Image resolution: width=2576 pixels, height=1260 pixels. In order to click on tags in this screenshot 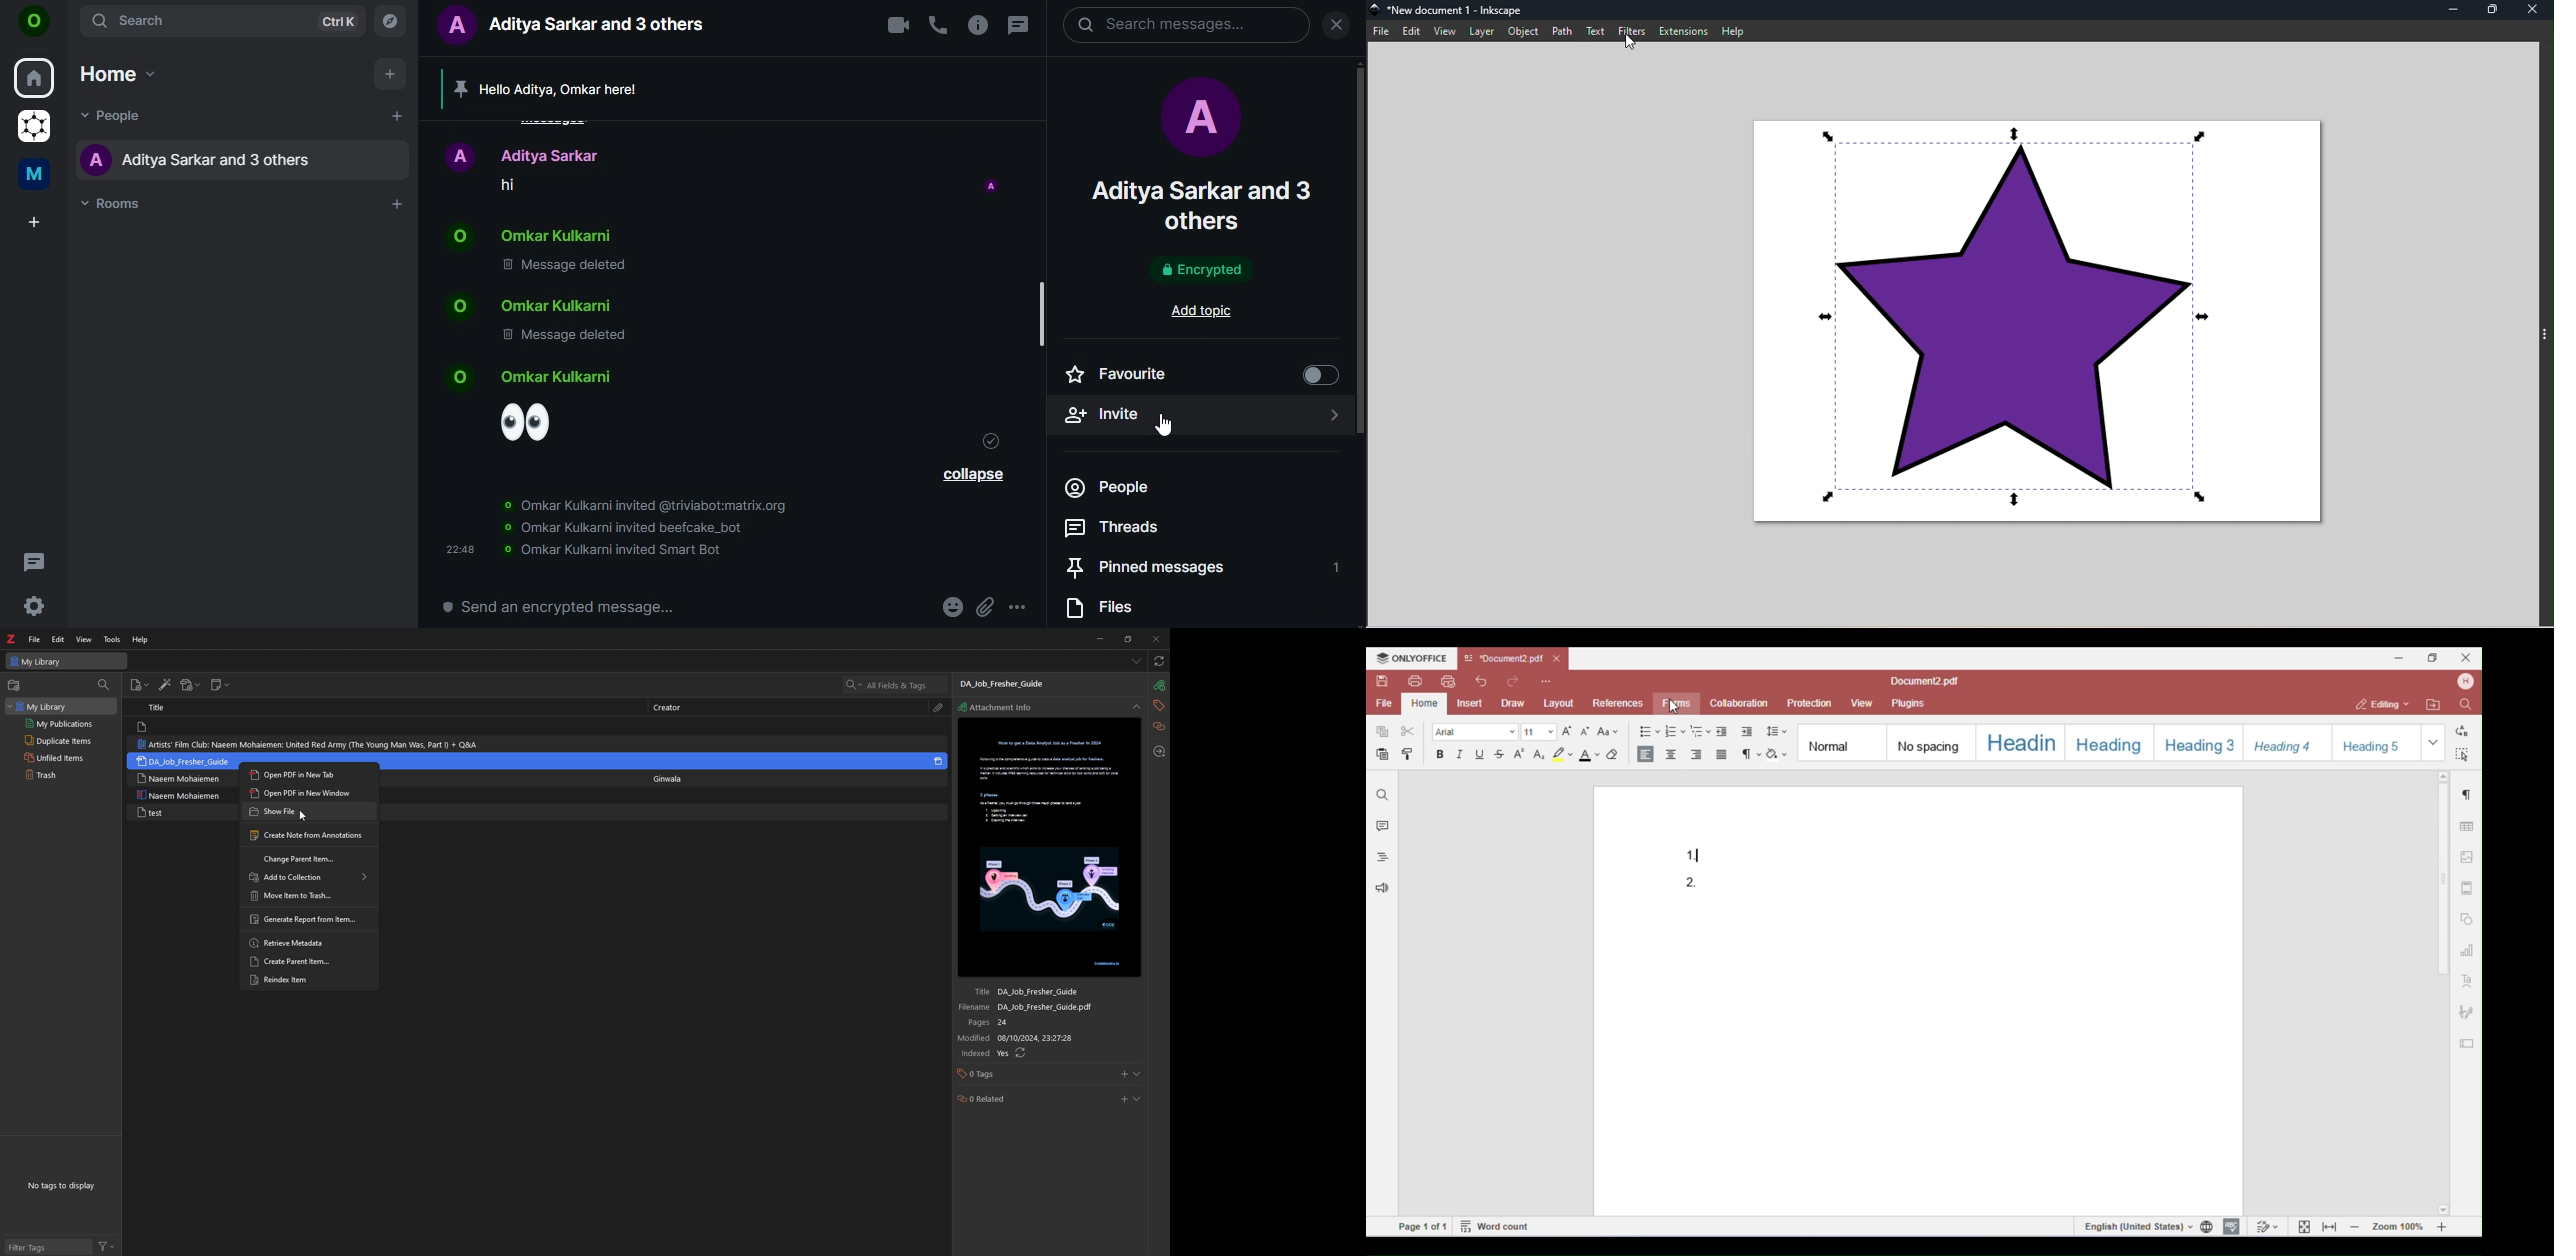, I will do `click(1158, 705)`.